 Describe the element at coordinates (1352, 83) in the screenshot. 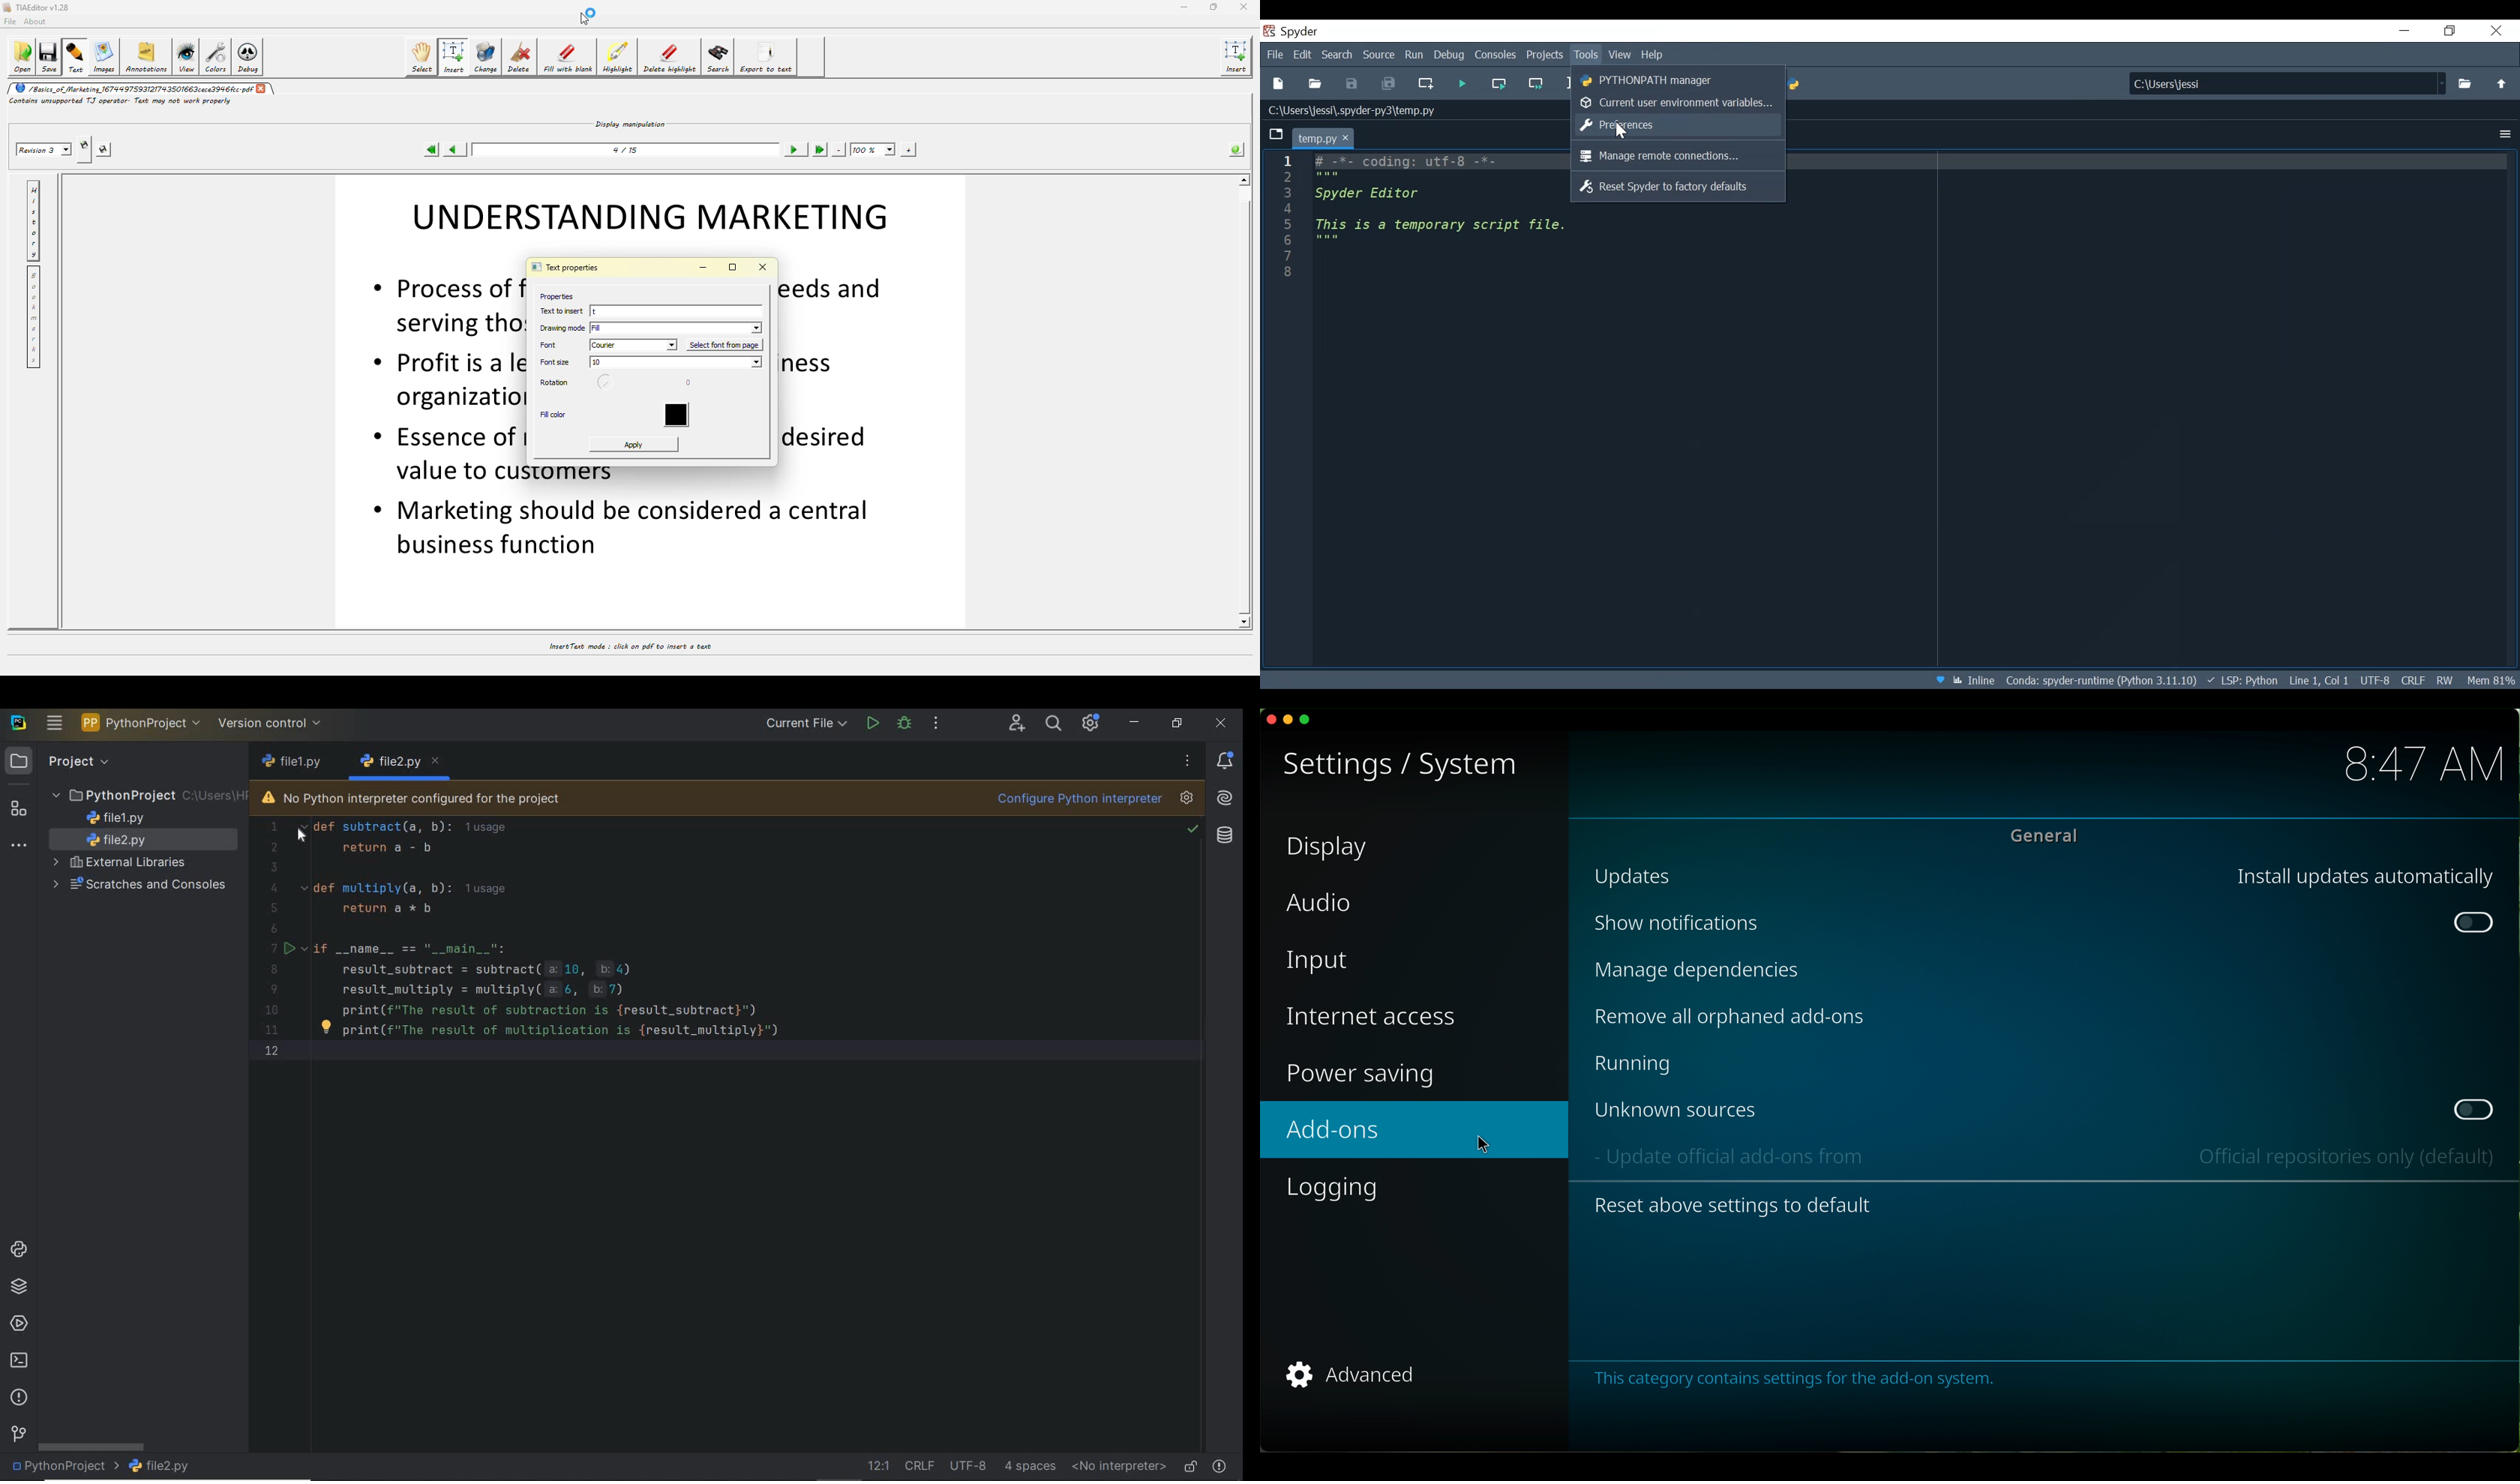

I see `Save File` at that location.